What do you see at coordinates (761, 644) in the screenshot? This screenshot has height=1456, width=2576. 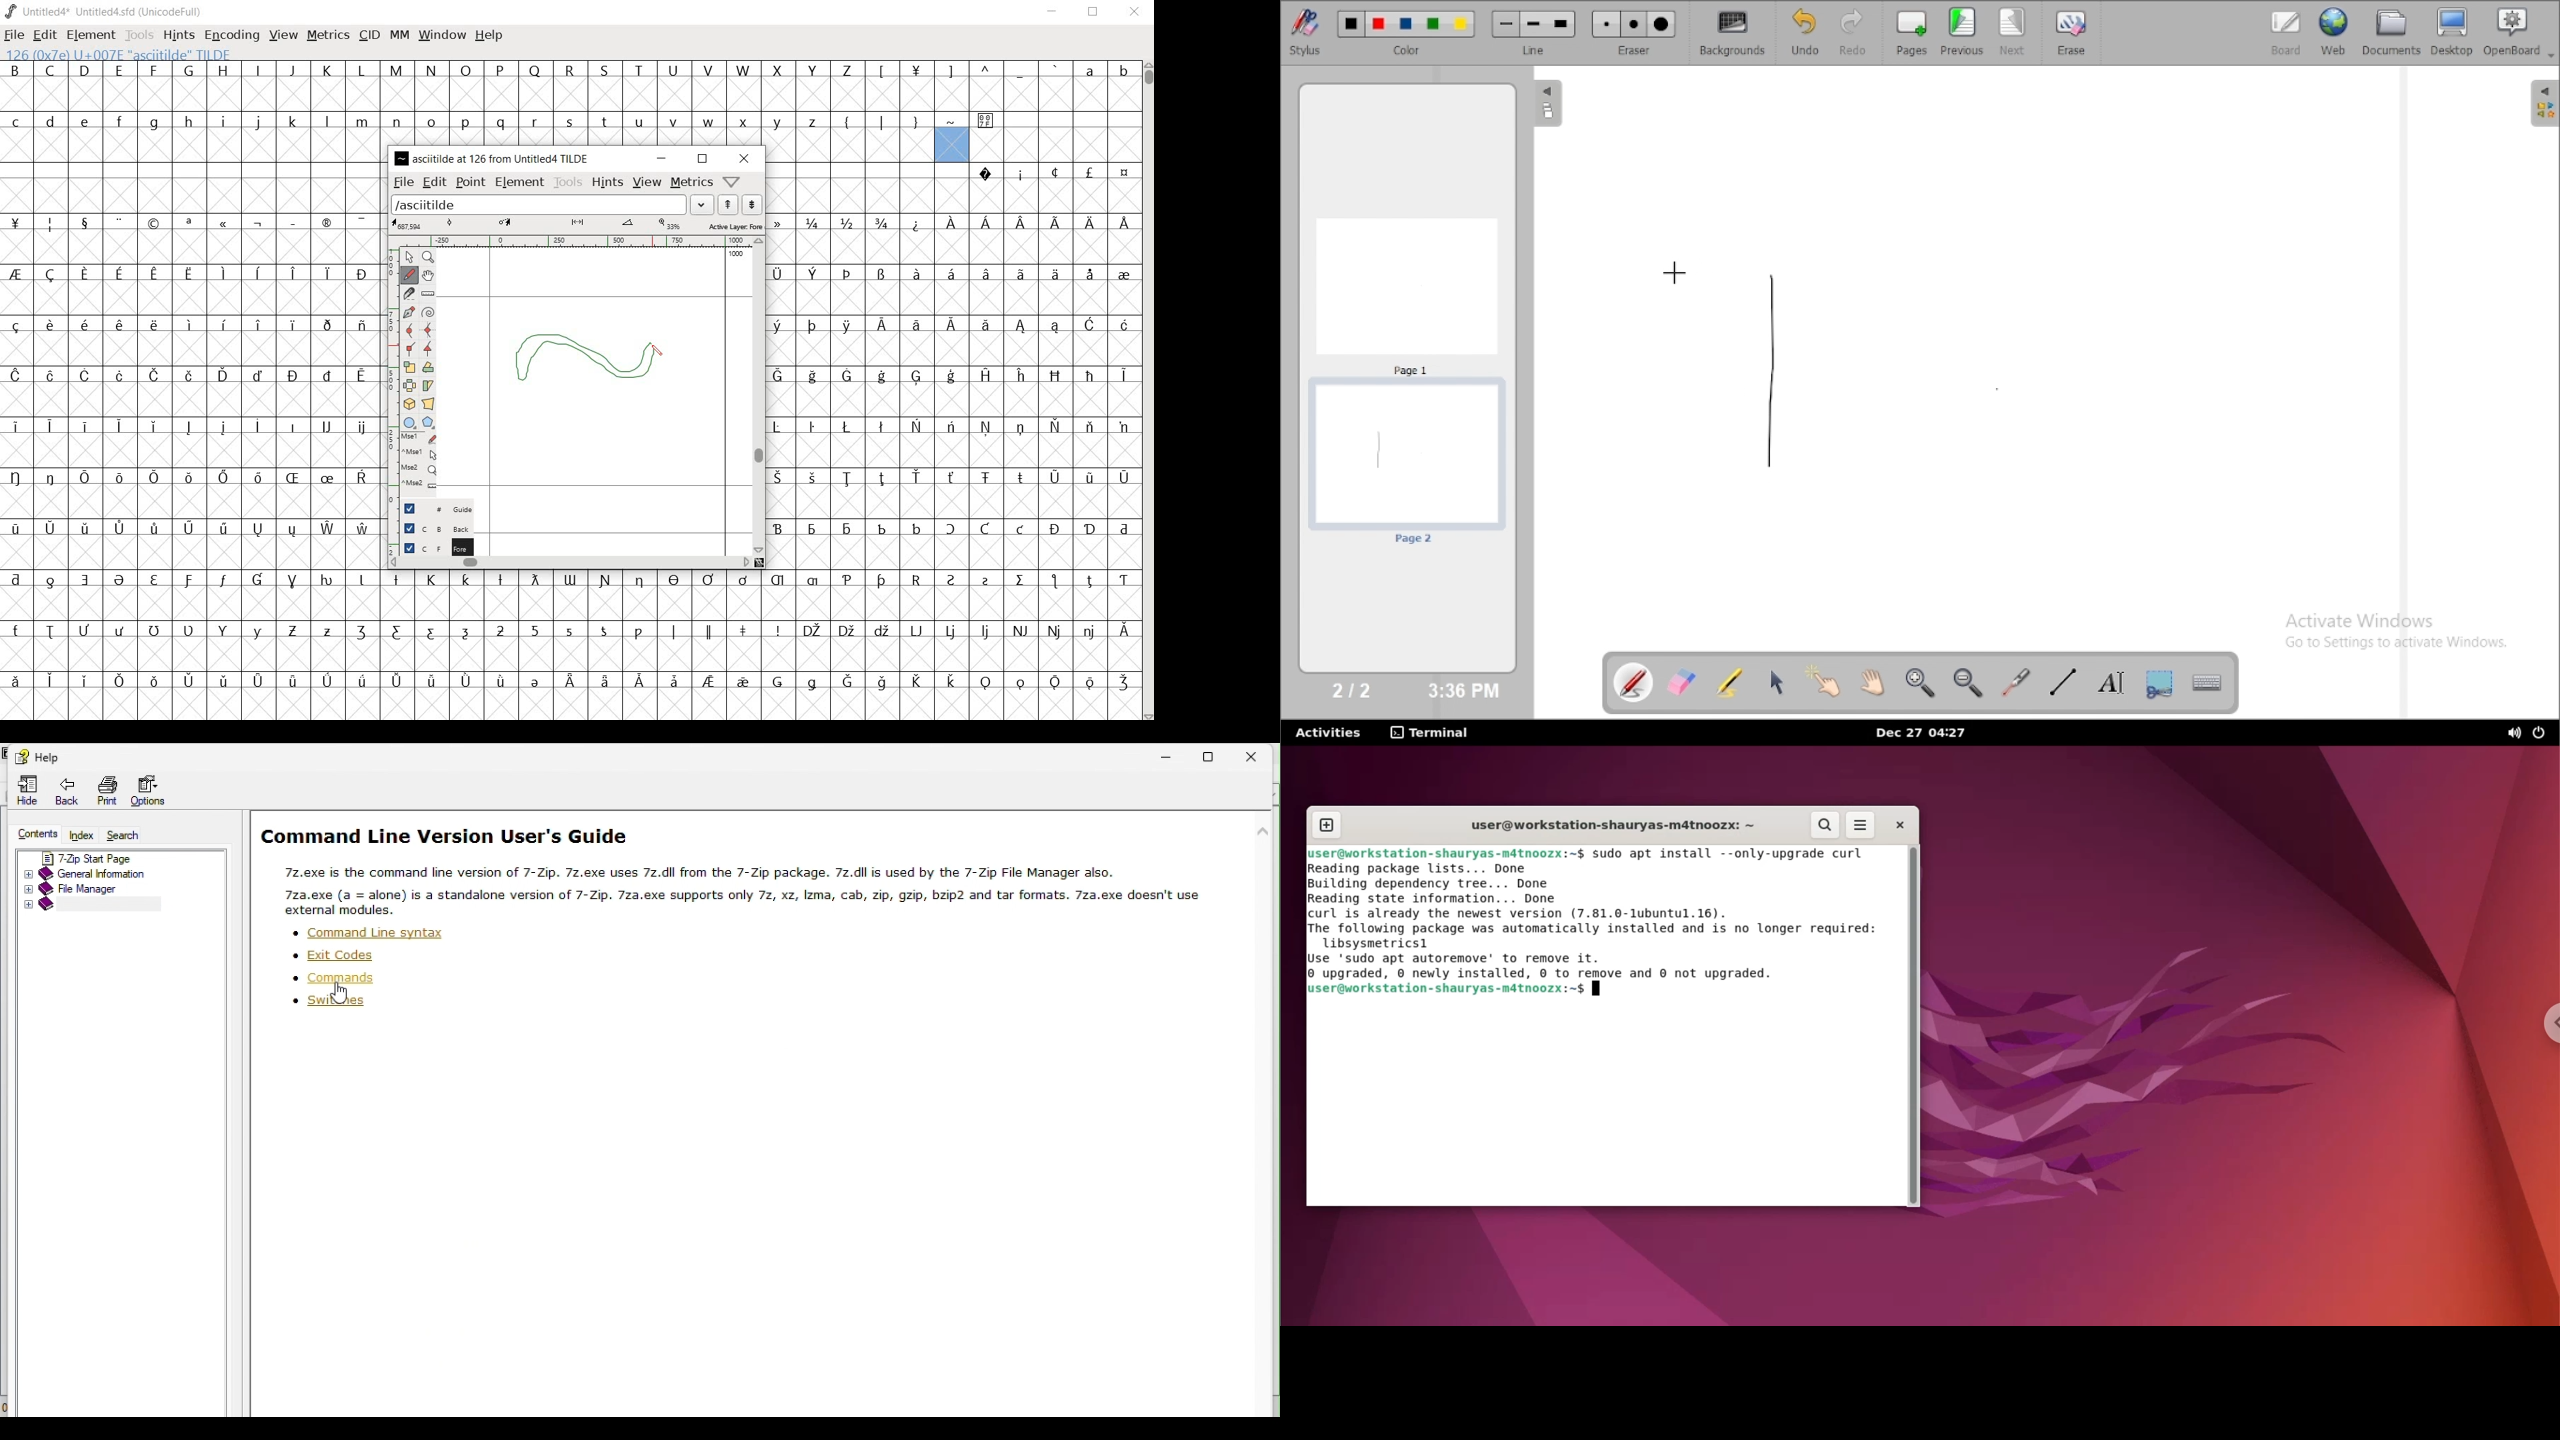 I see `glyph characters` at bounding box center [761, 644].